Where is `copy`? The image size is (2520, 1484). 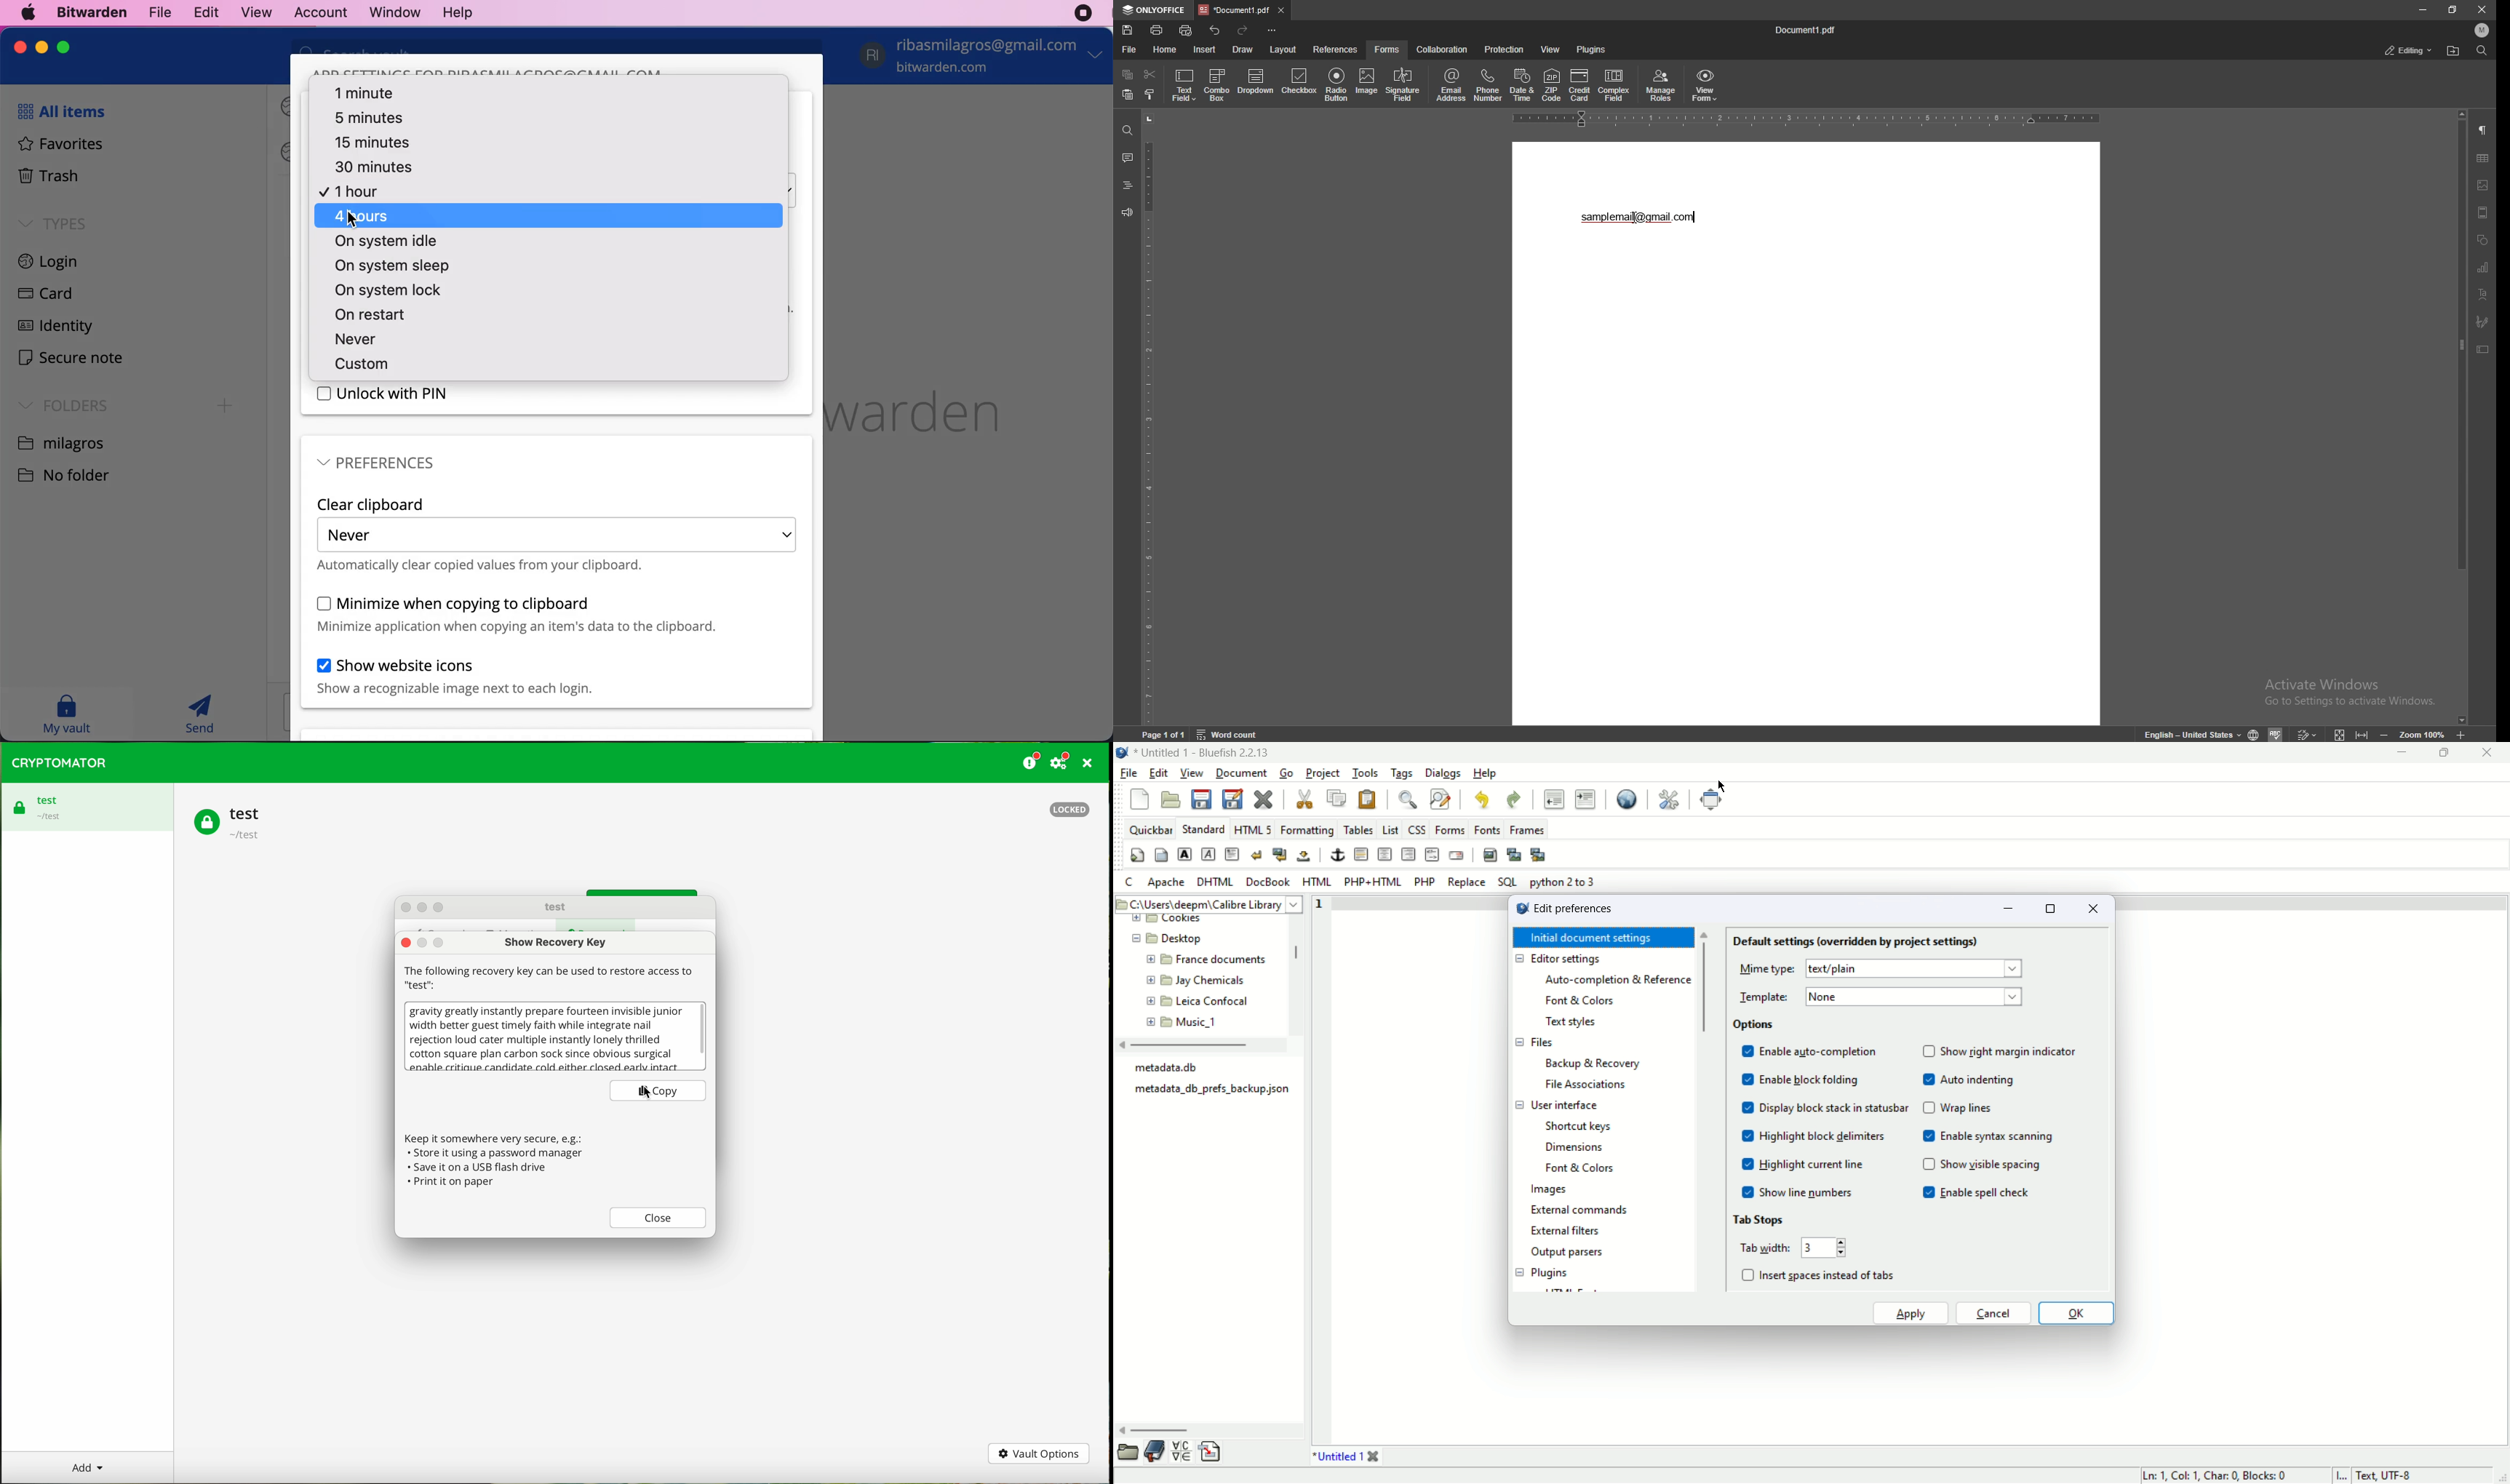 copy is located at coordinates (659, 1091).